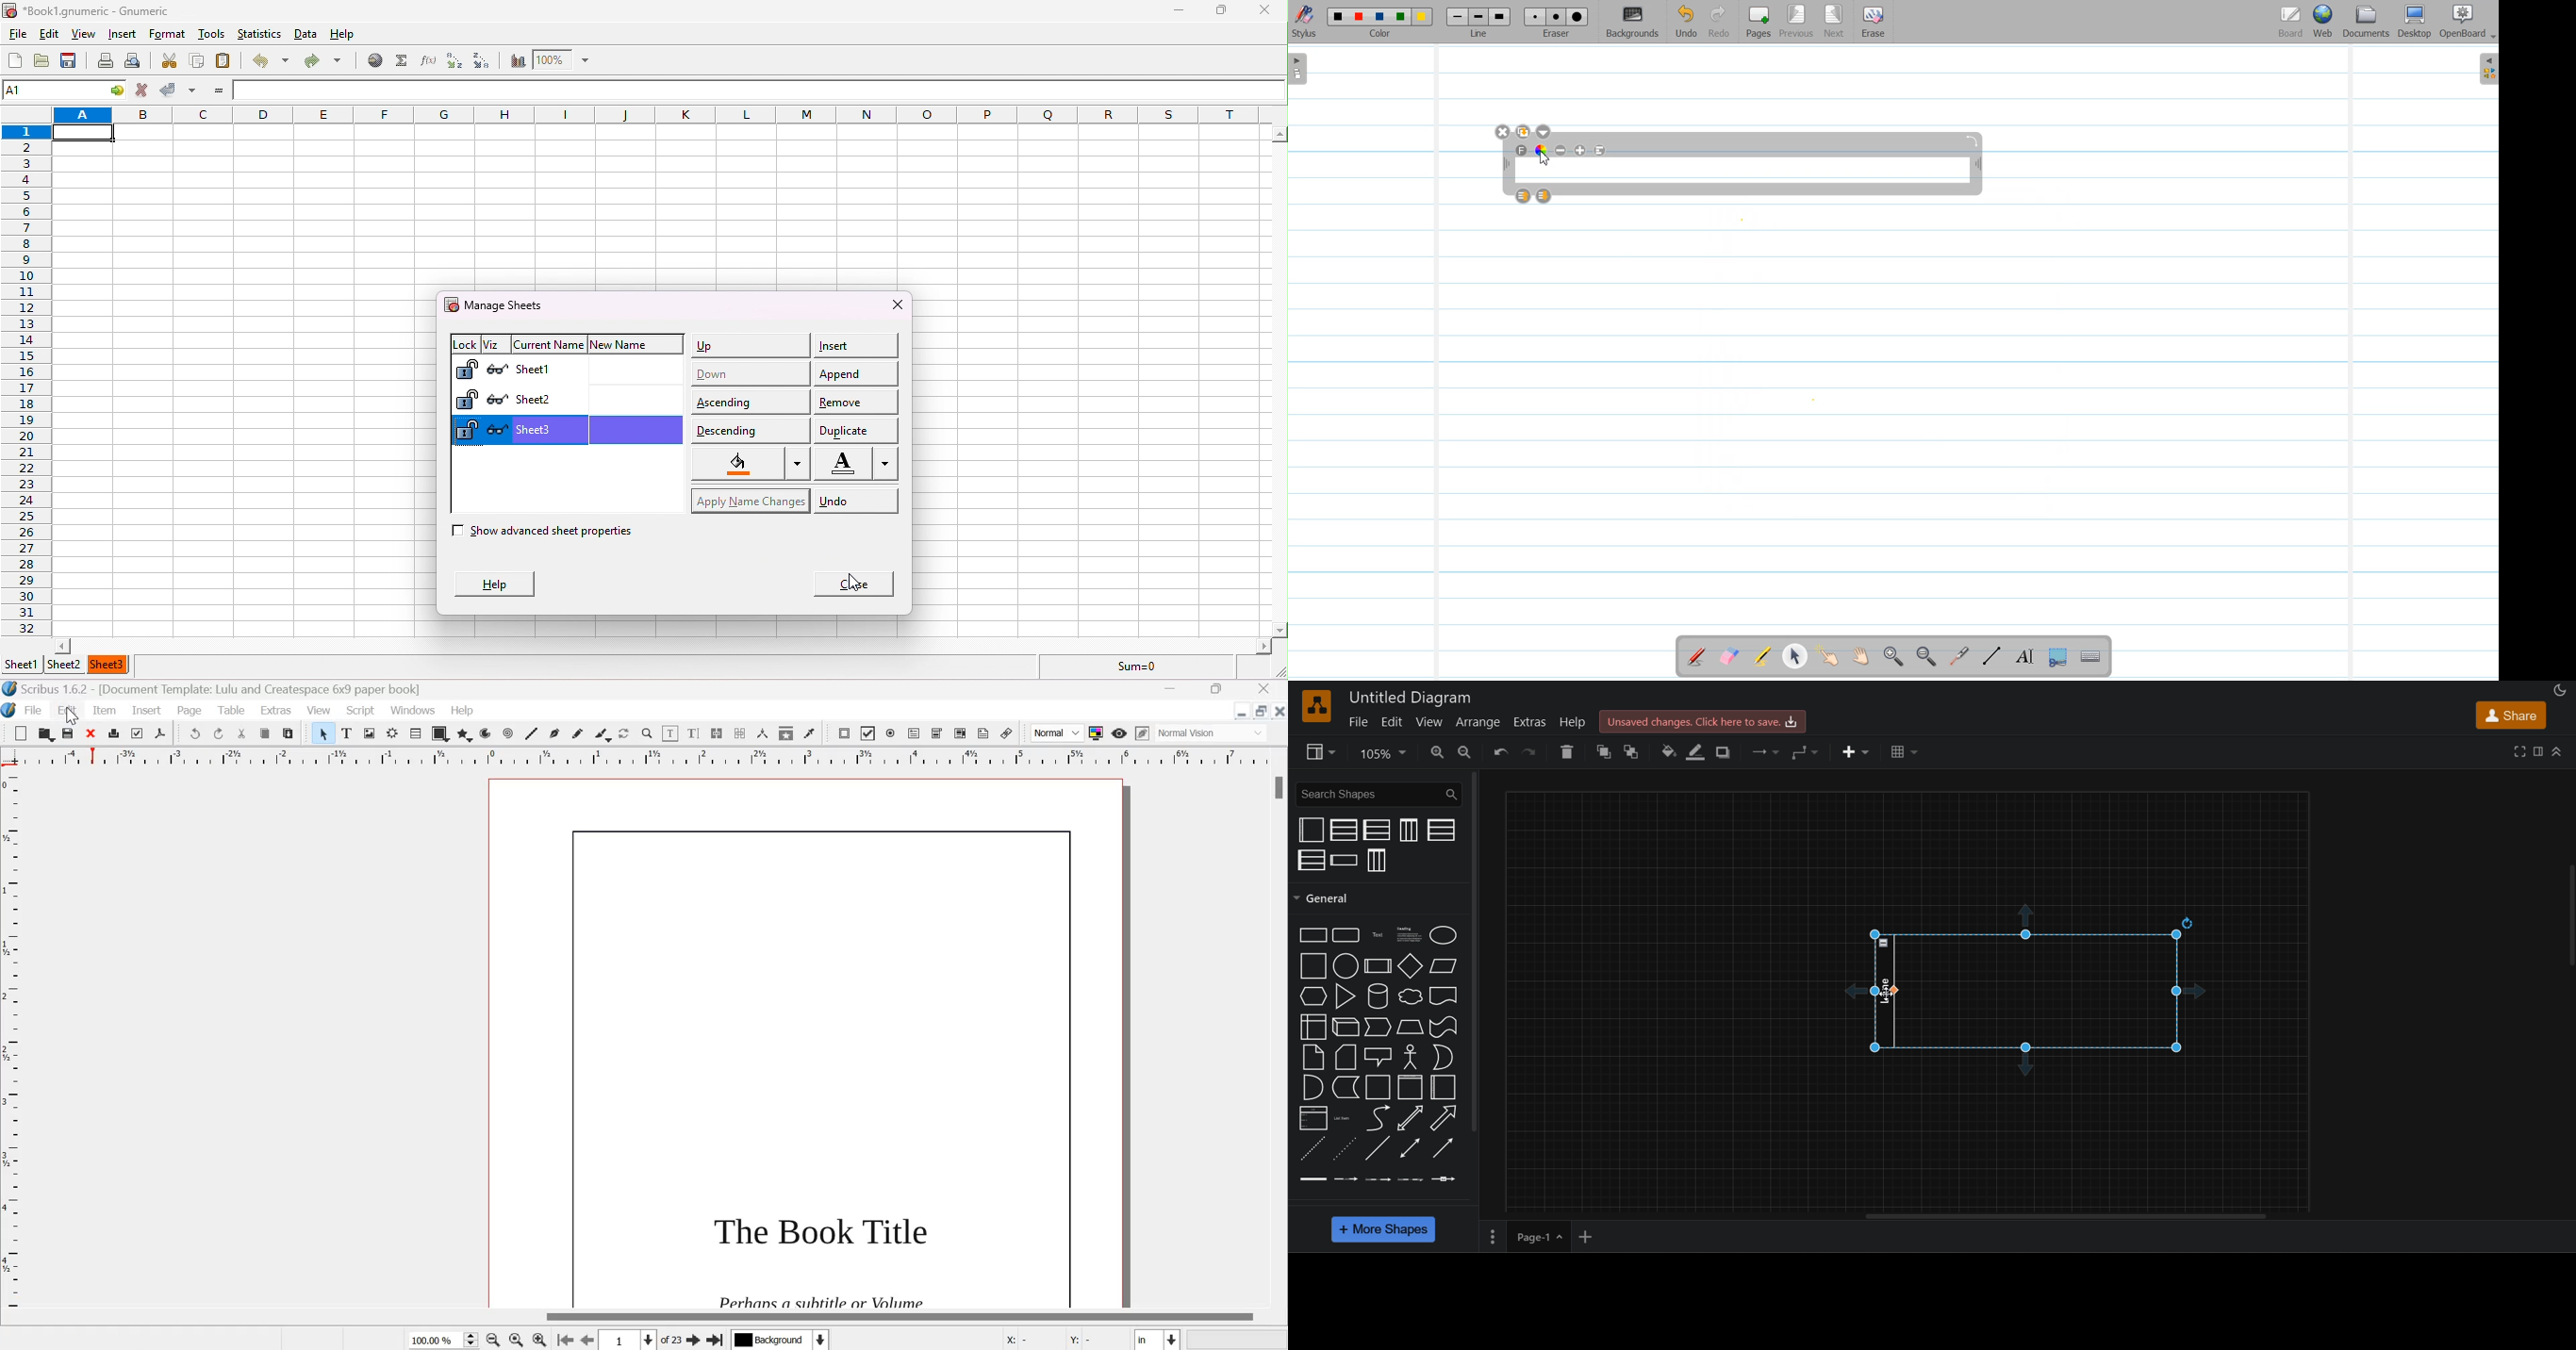 This screenshot has height=1372, width=2576. What do you see at coordinates (106, 62) in the screenshot?
I see `print` at bounding box center [106, 62].